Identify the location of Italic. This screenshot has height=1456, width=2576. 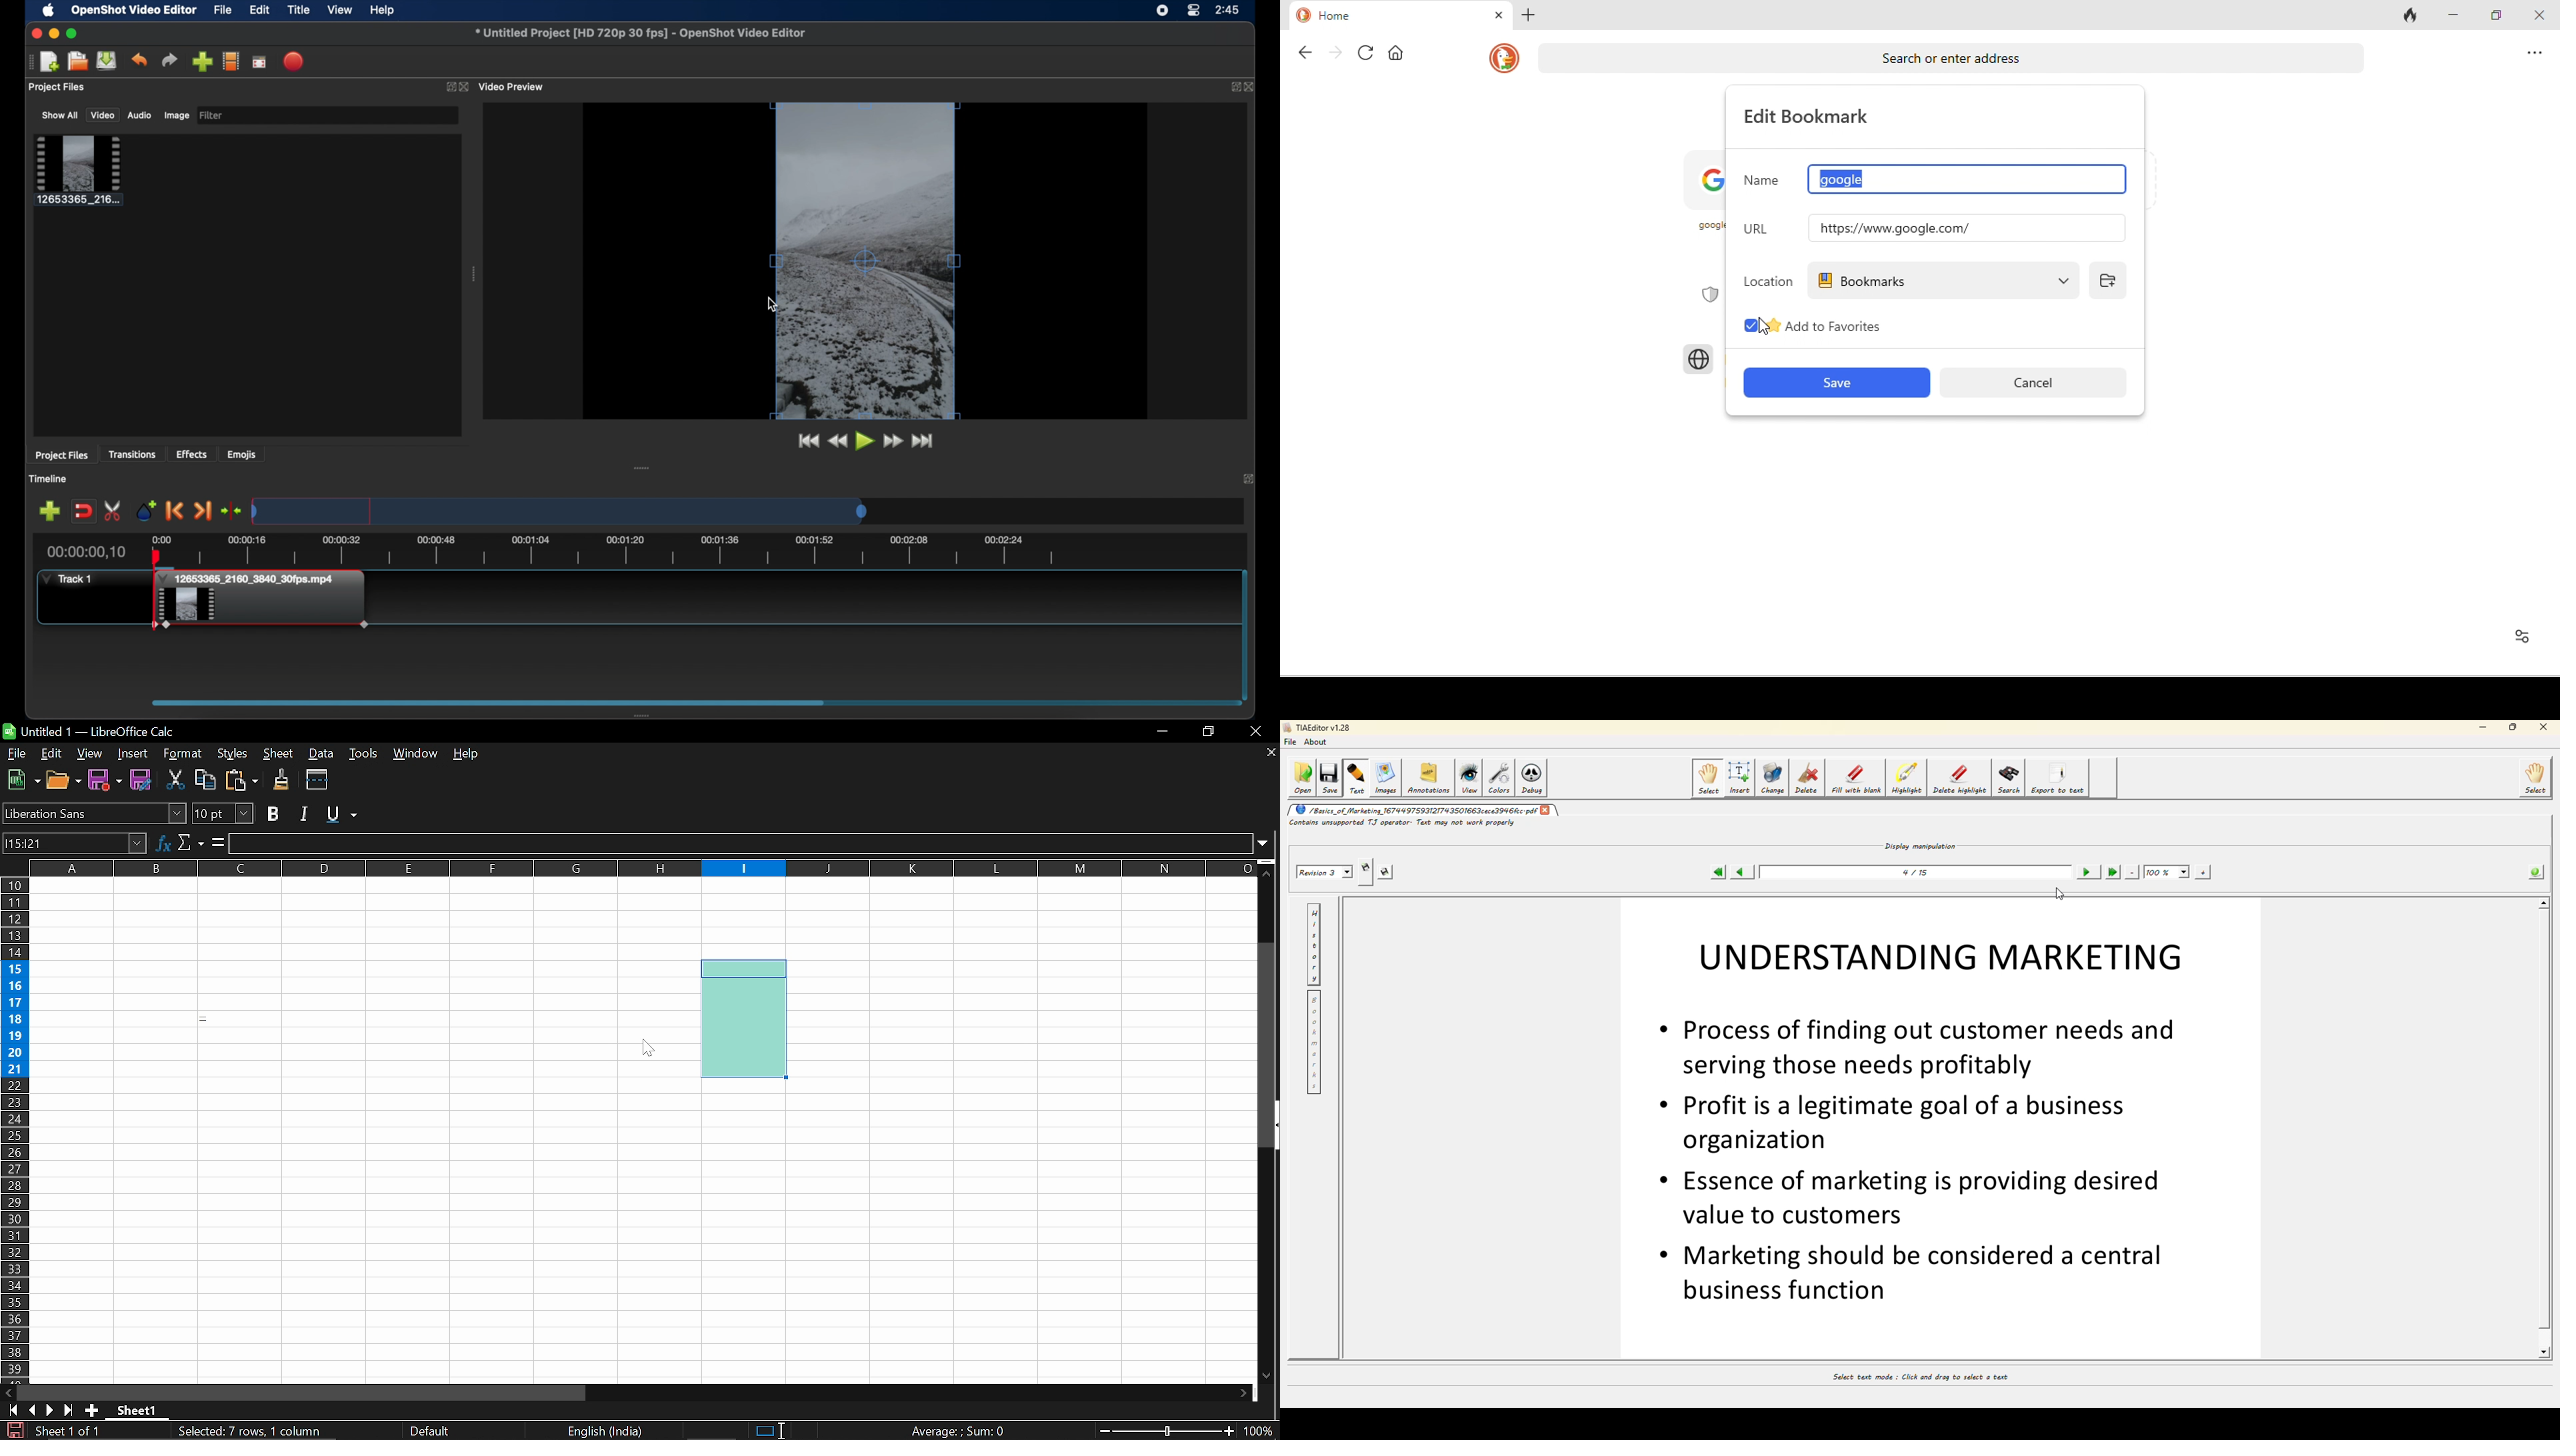
(304, 813).